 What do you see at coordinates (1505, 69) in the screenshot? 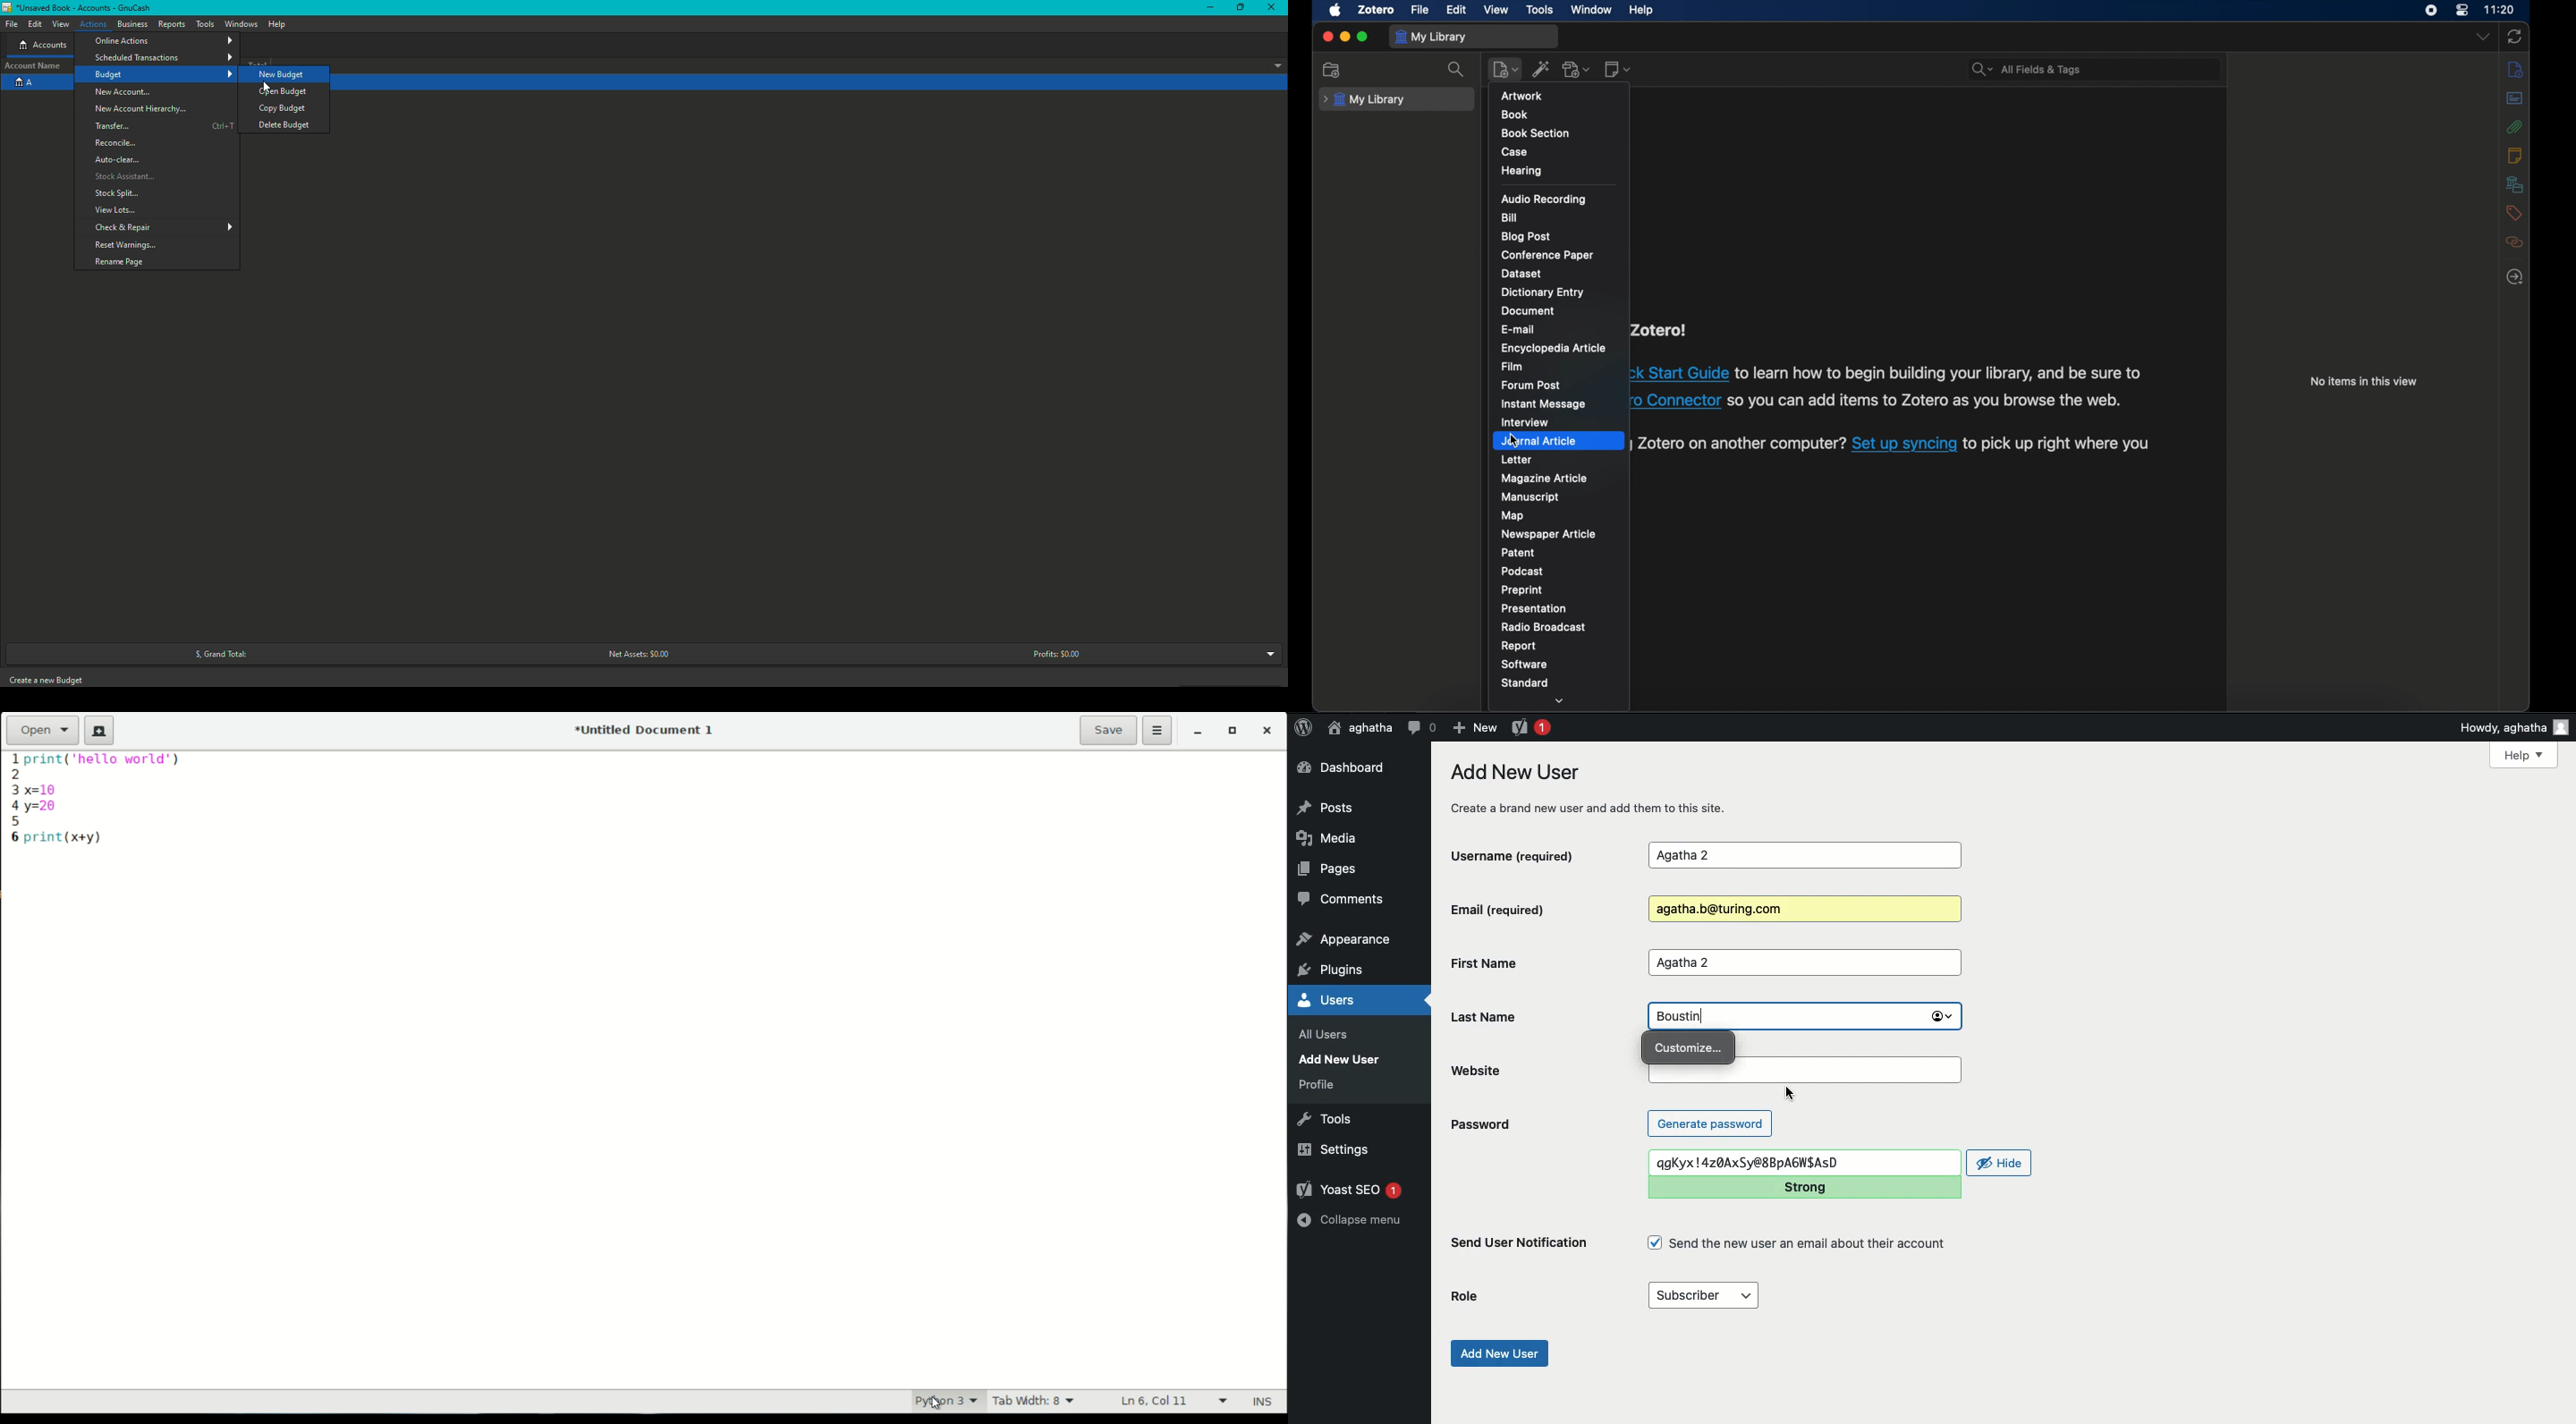
I see `new item` at bounding box center [1505, 69].